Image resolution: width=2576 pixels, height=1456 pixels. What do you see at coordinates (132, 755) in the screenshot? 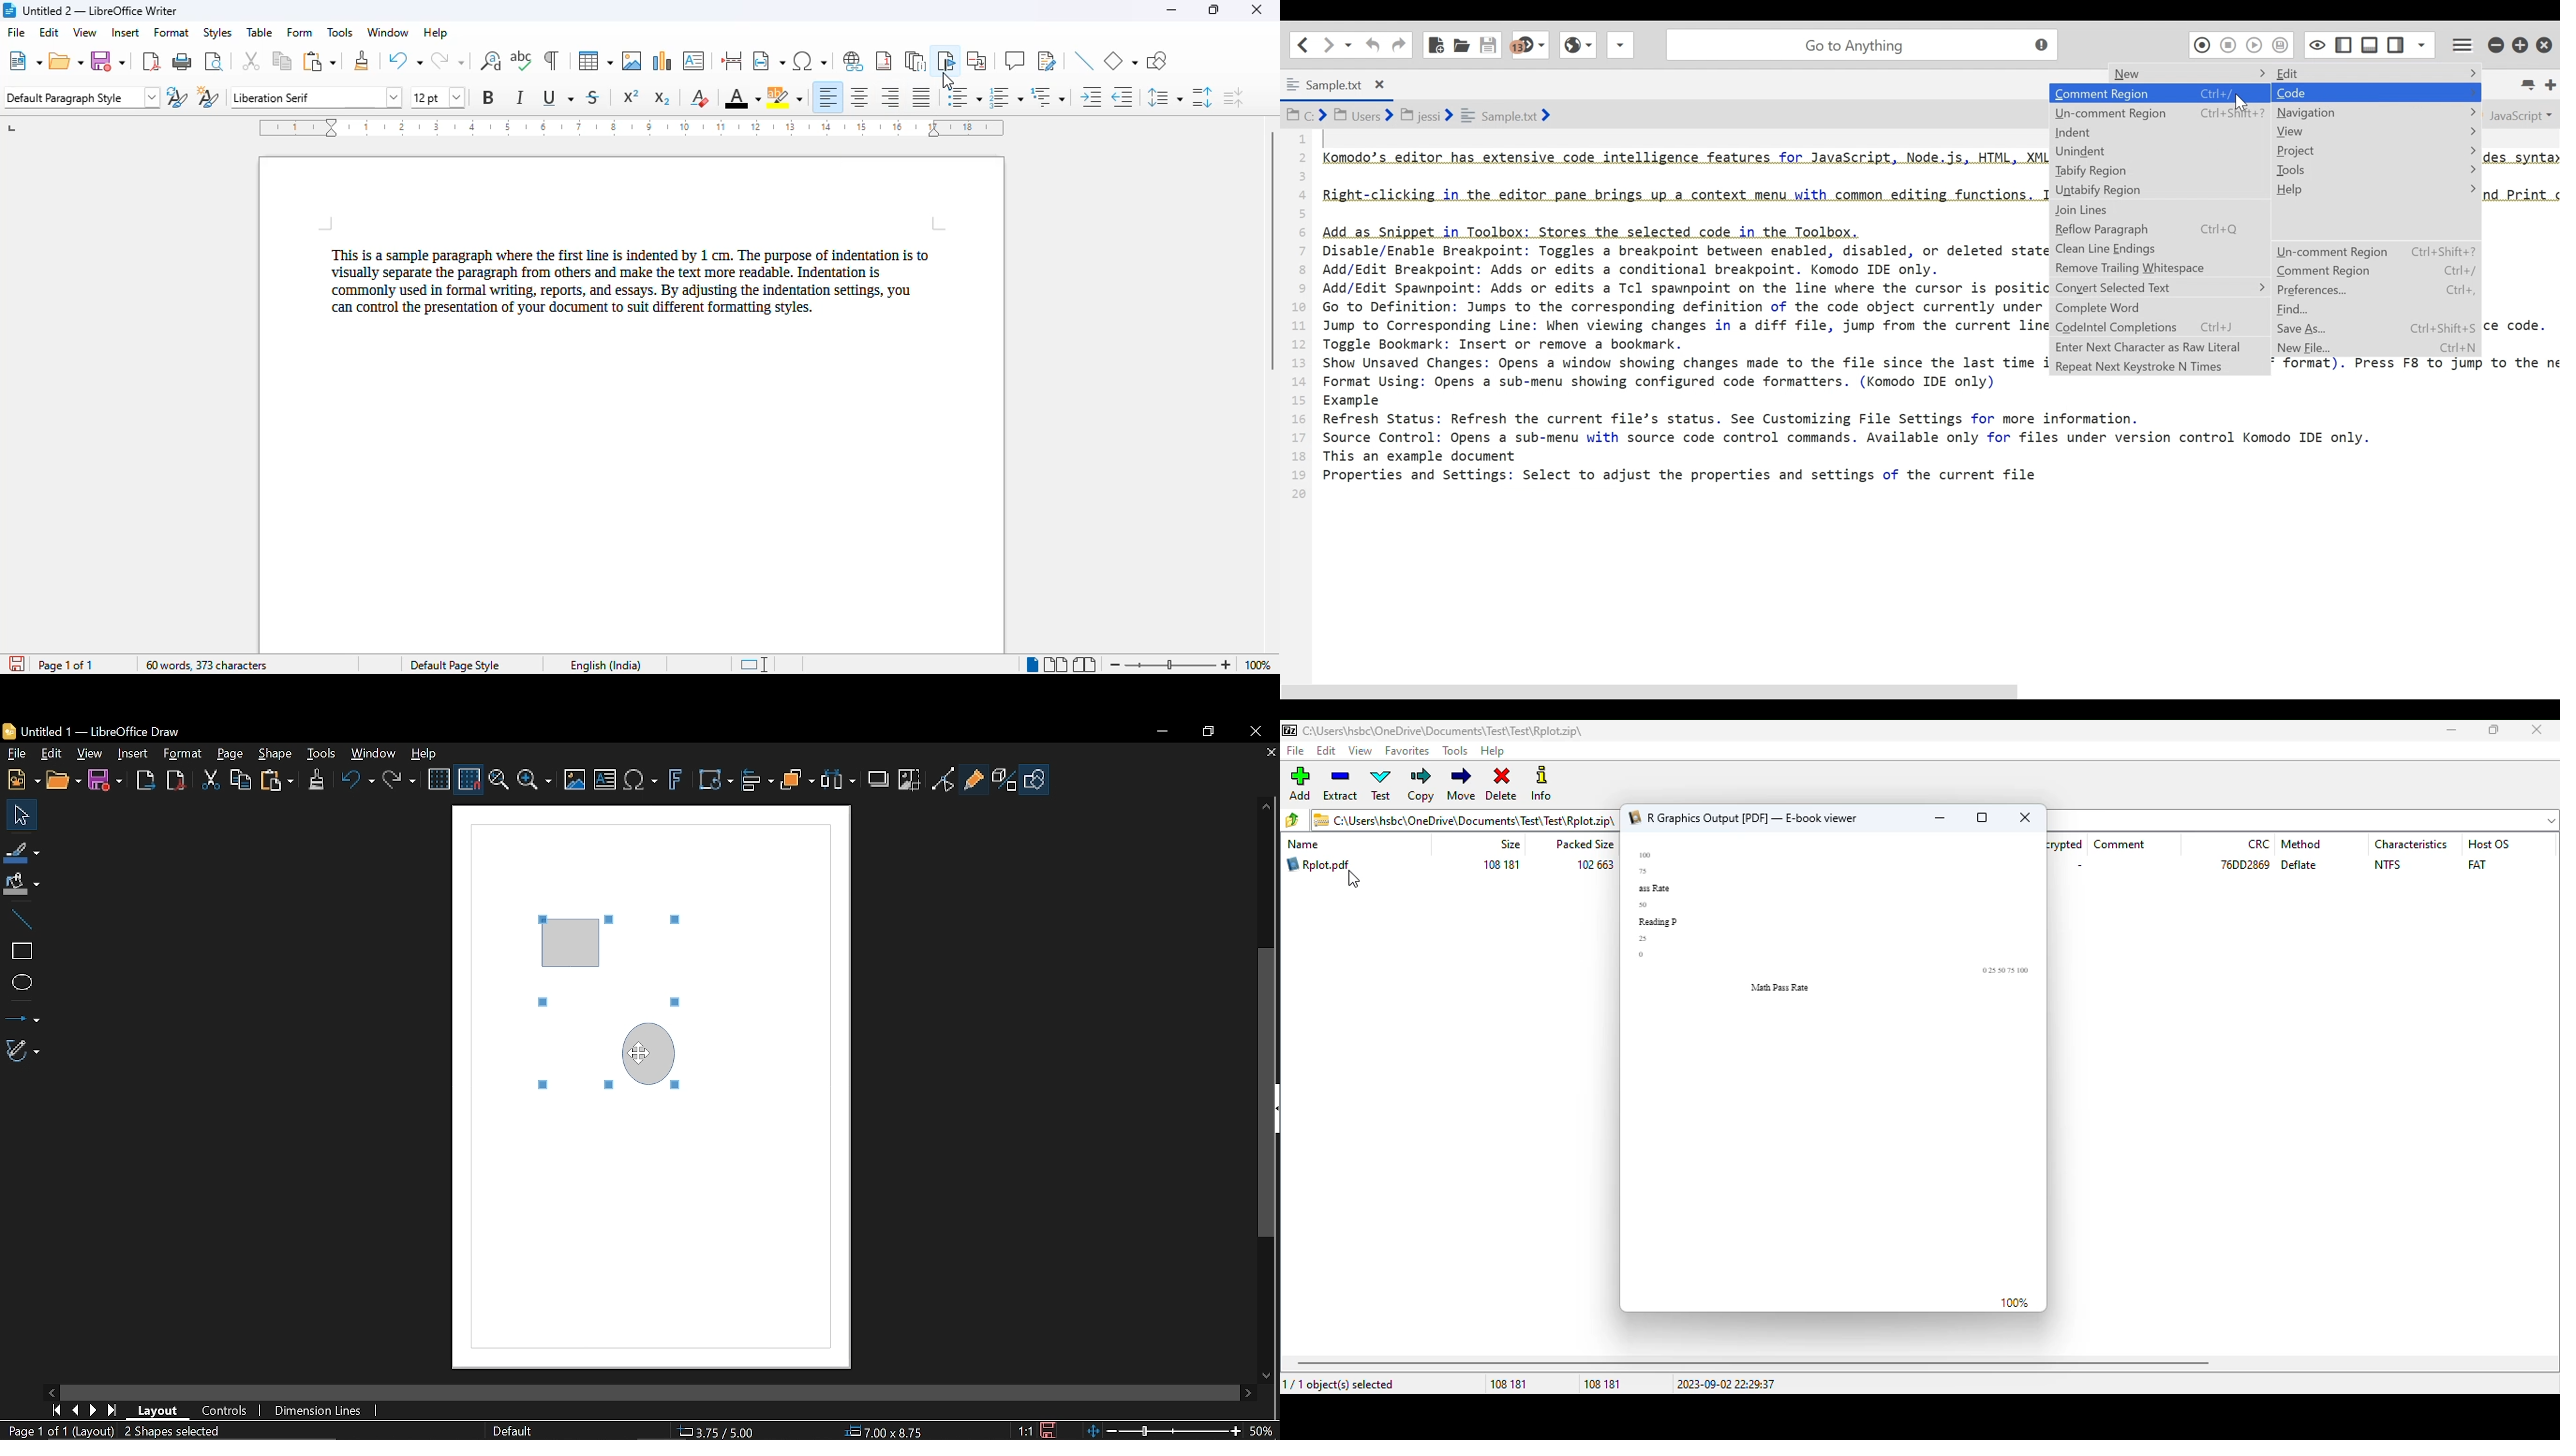
I see `Insert` at bounding box center [132, 755].